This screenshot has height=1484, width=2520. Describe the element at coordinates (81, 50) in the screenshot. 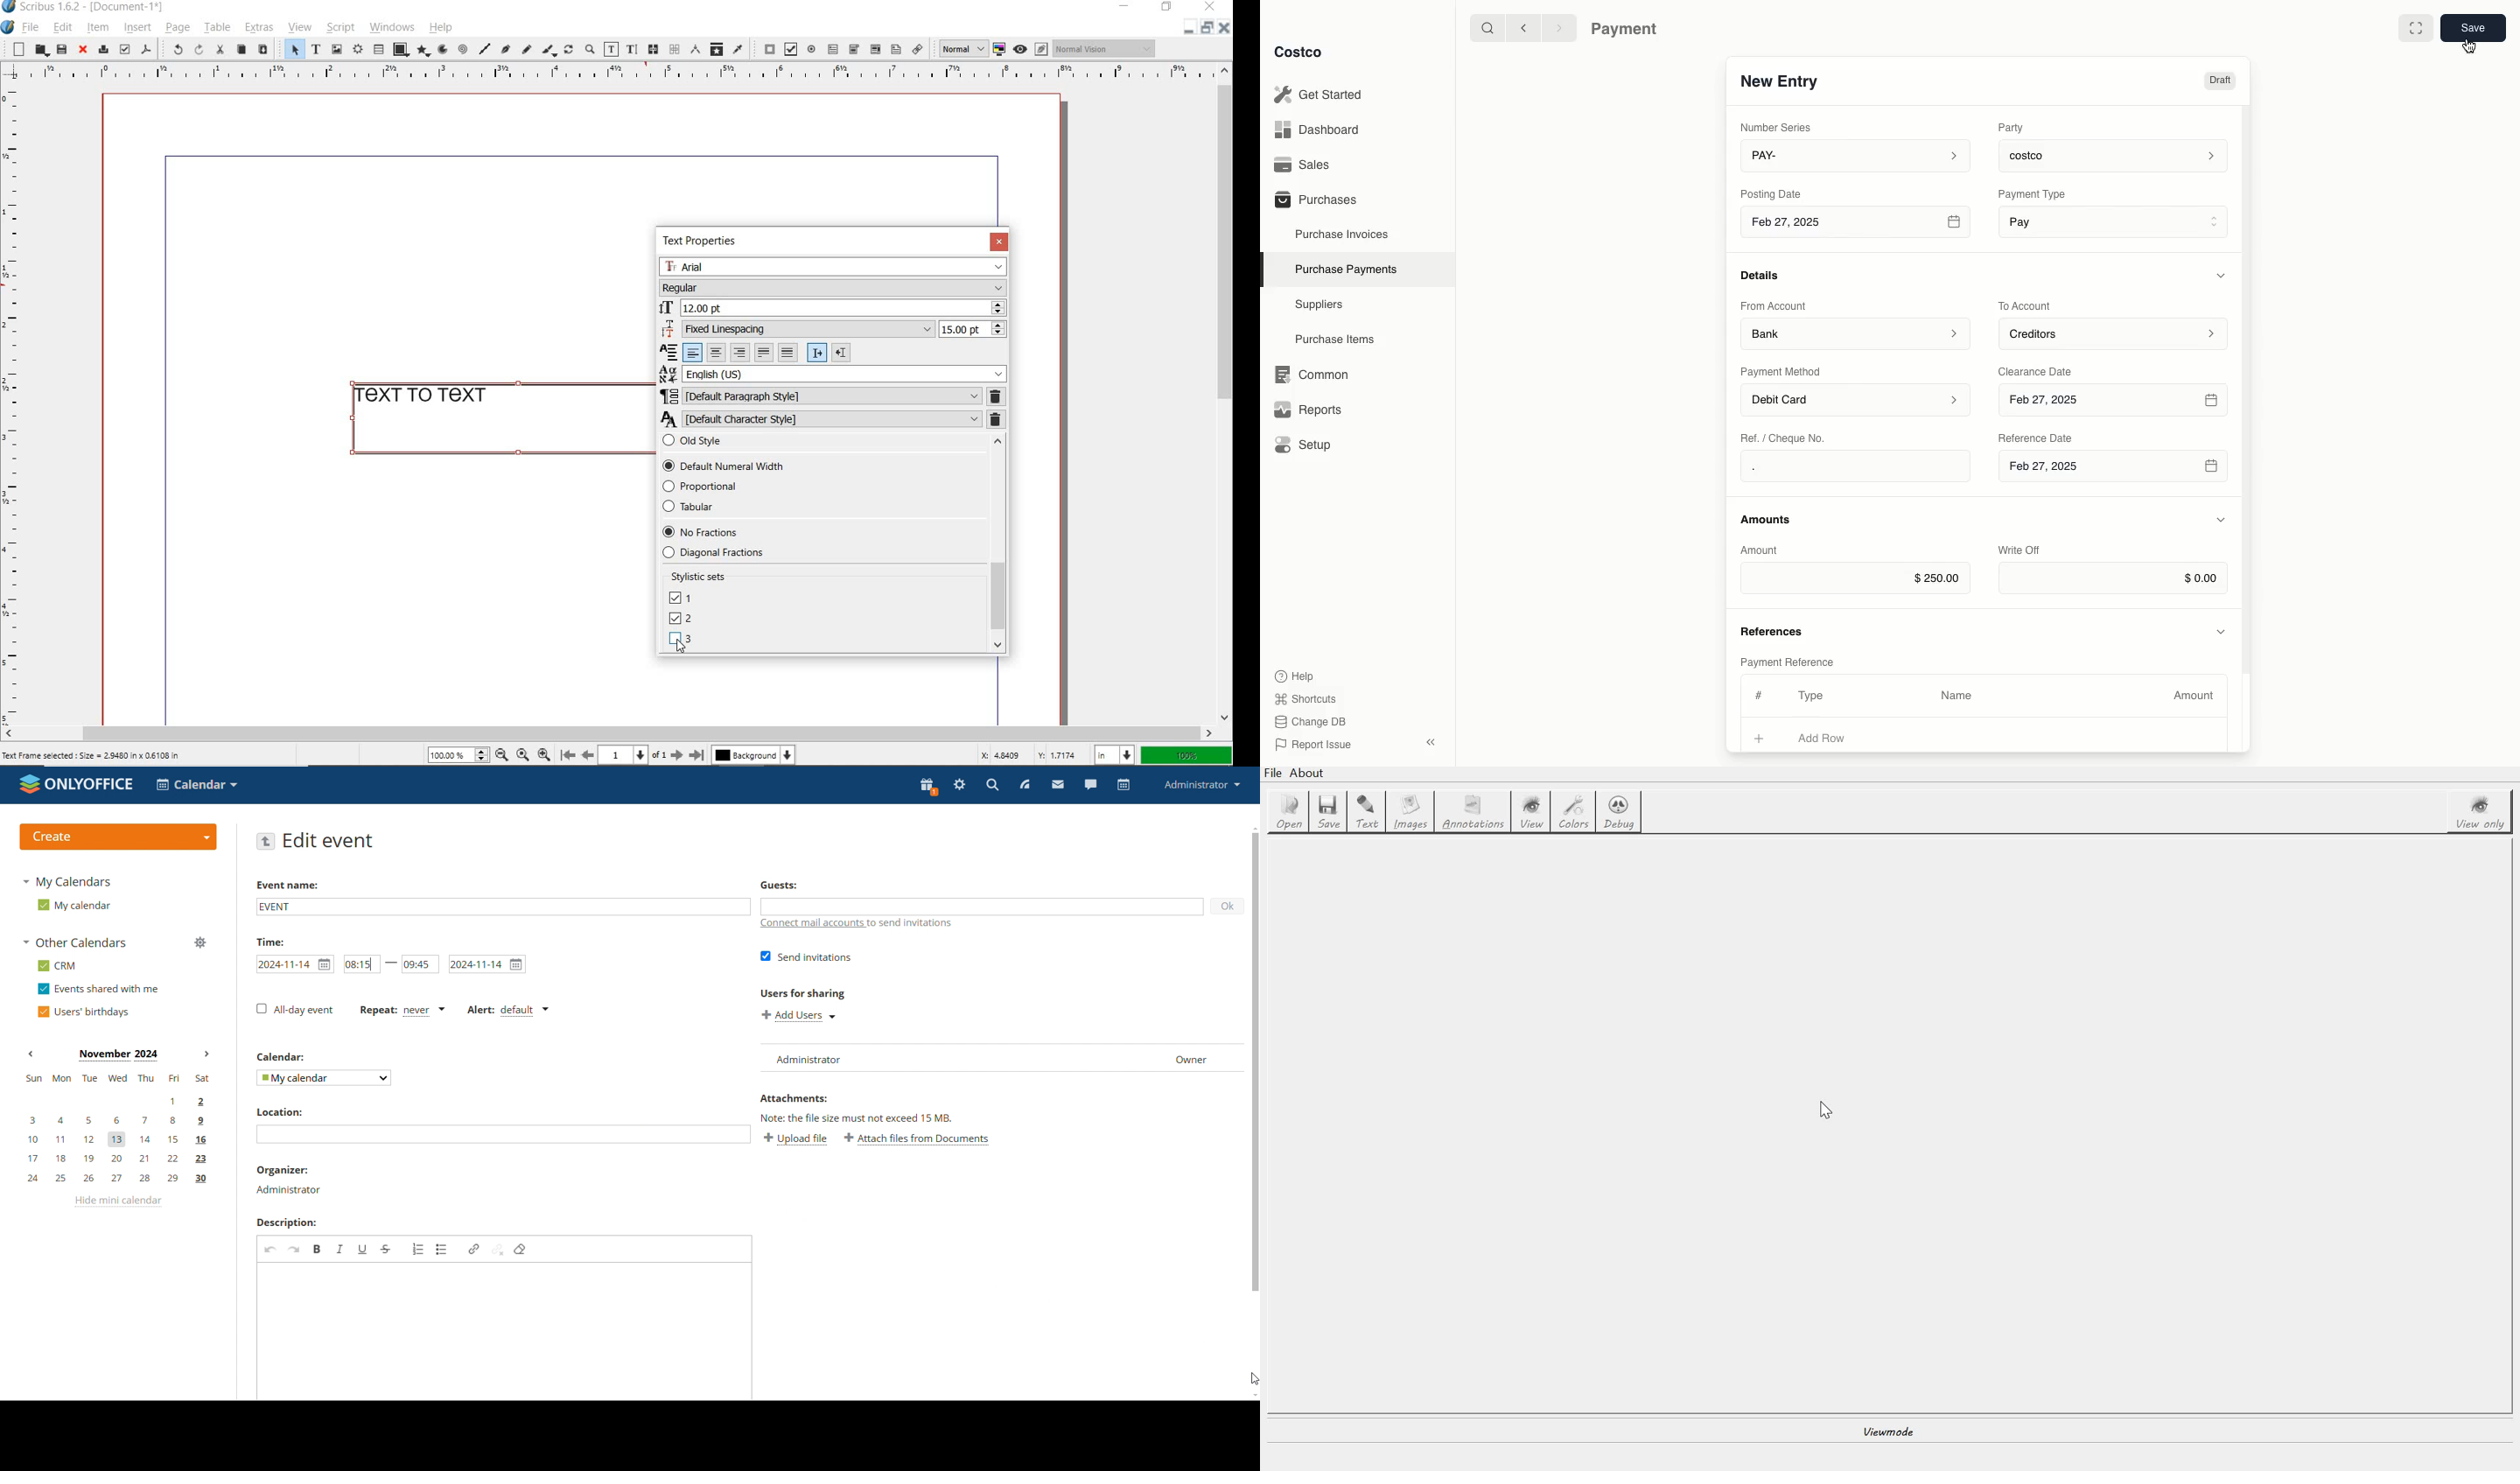

I see `close` at that location.